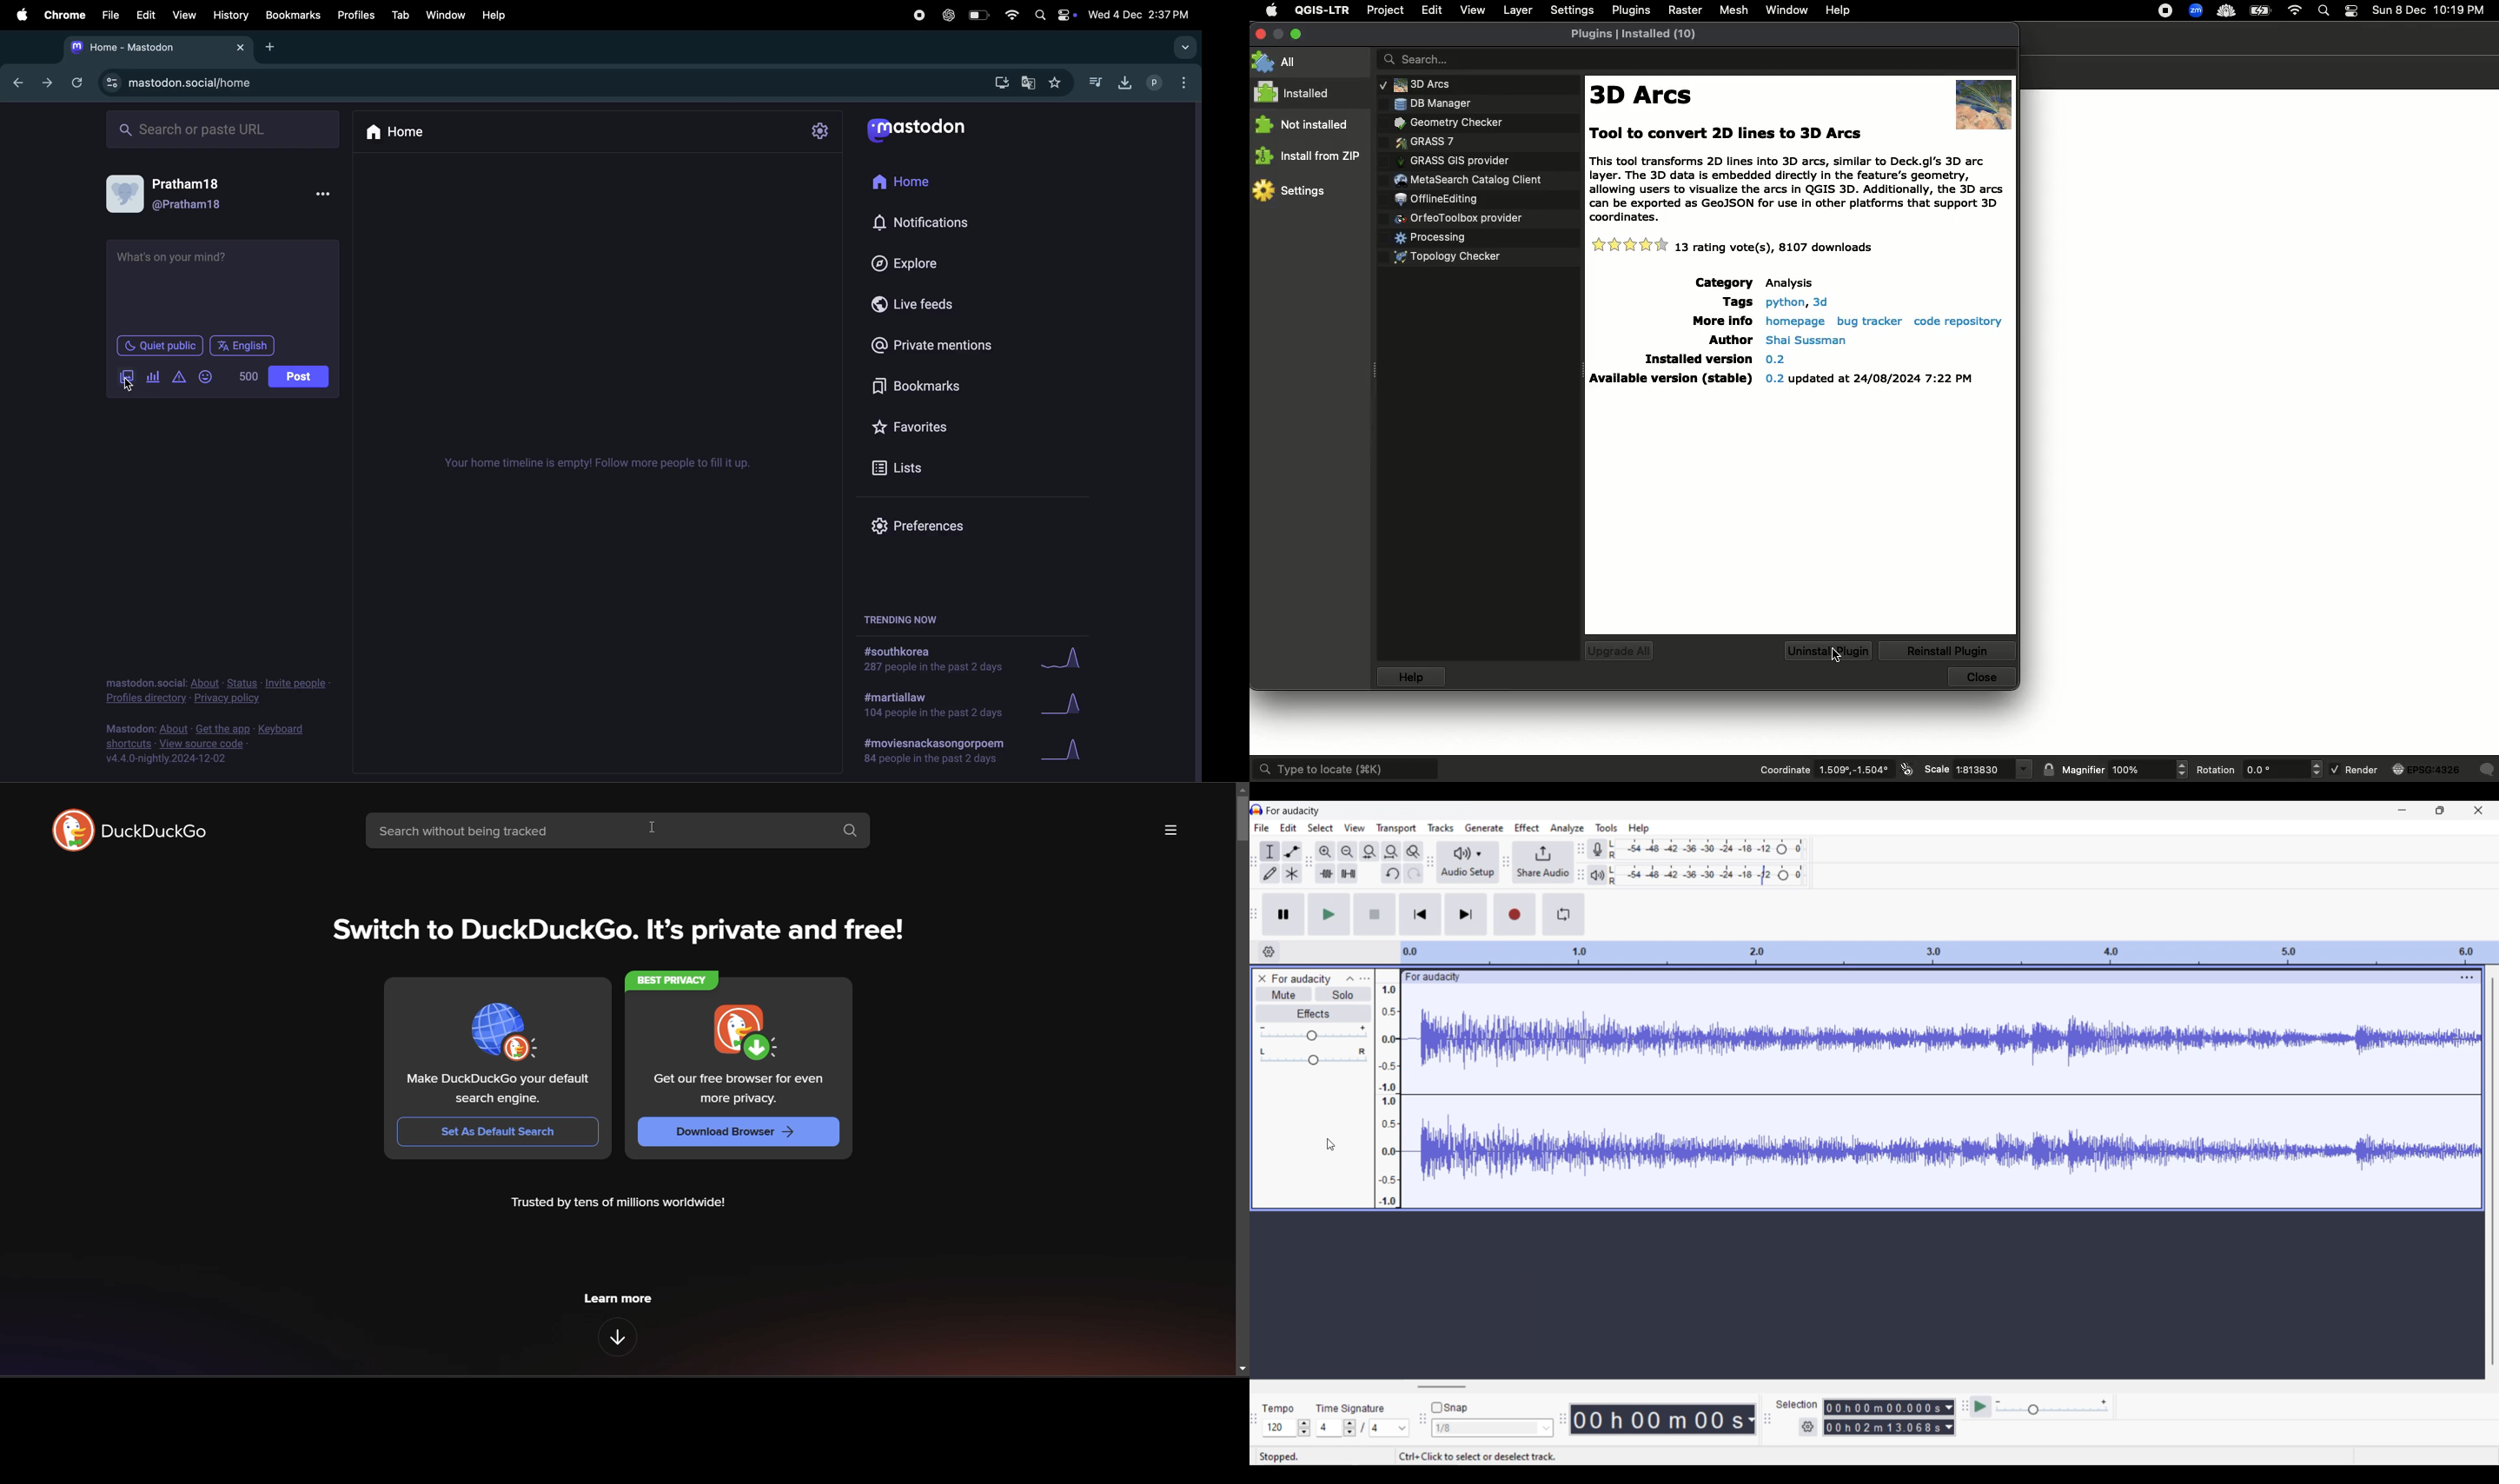 The width and height of the screenshot is (2520, 1484). I want to click on lists, so click(906, 467).